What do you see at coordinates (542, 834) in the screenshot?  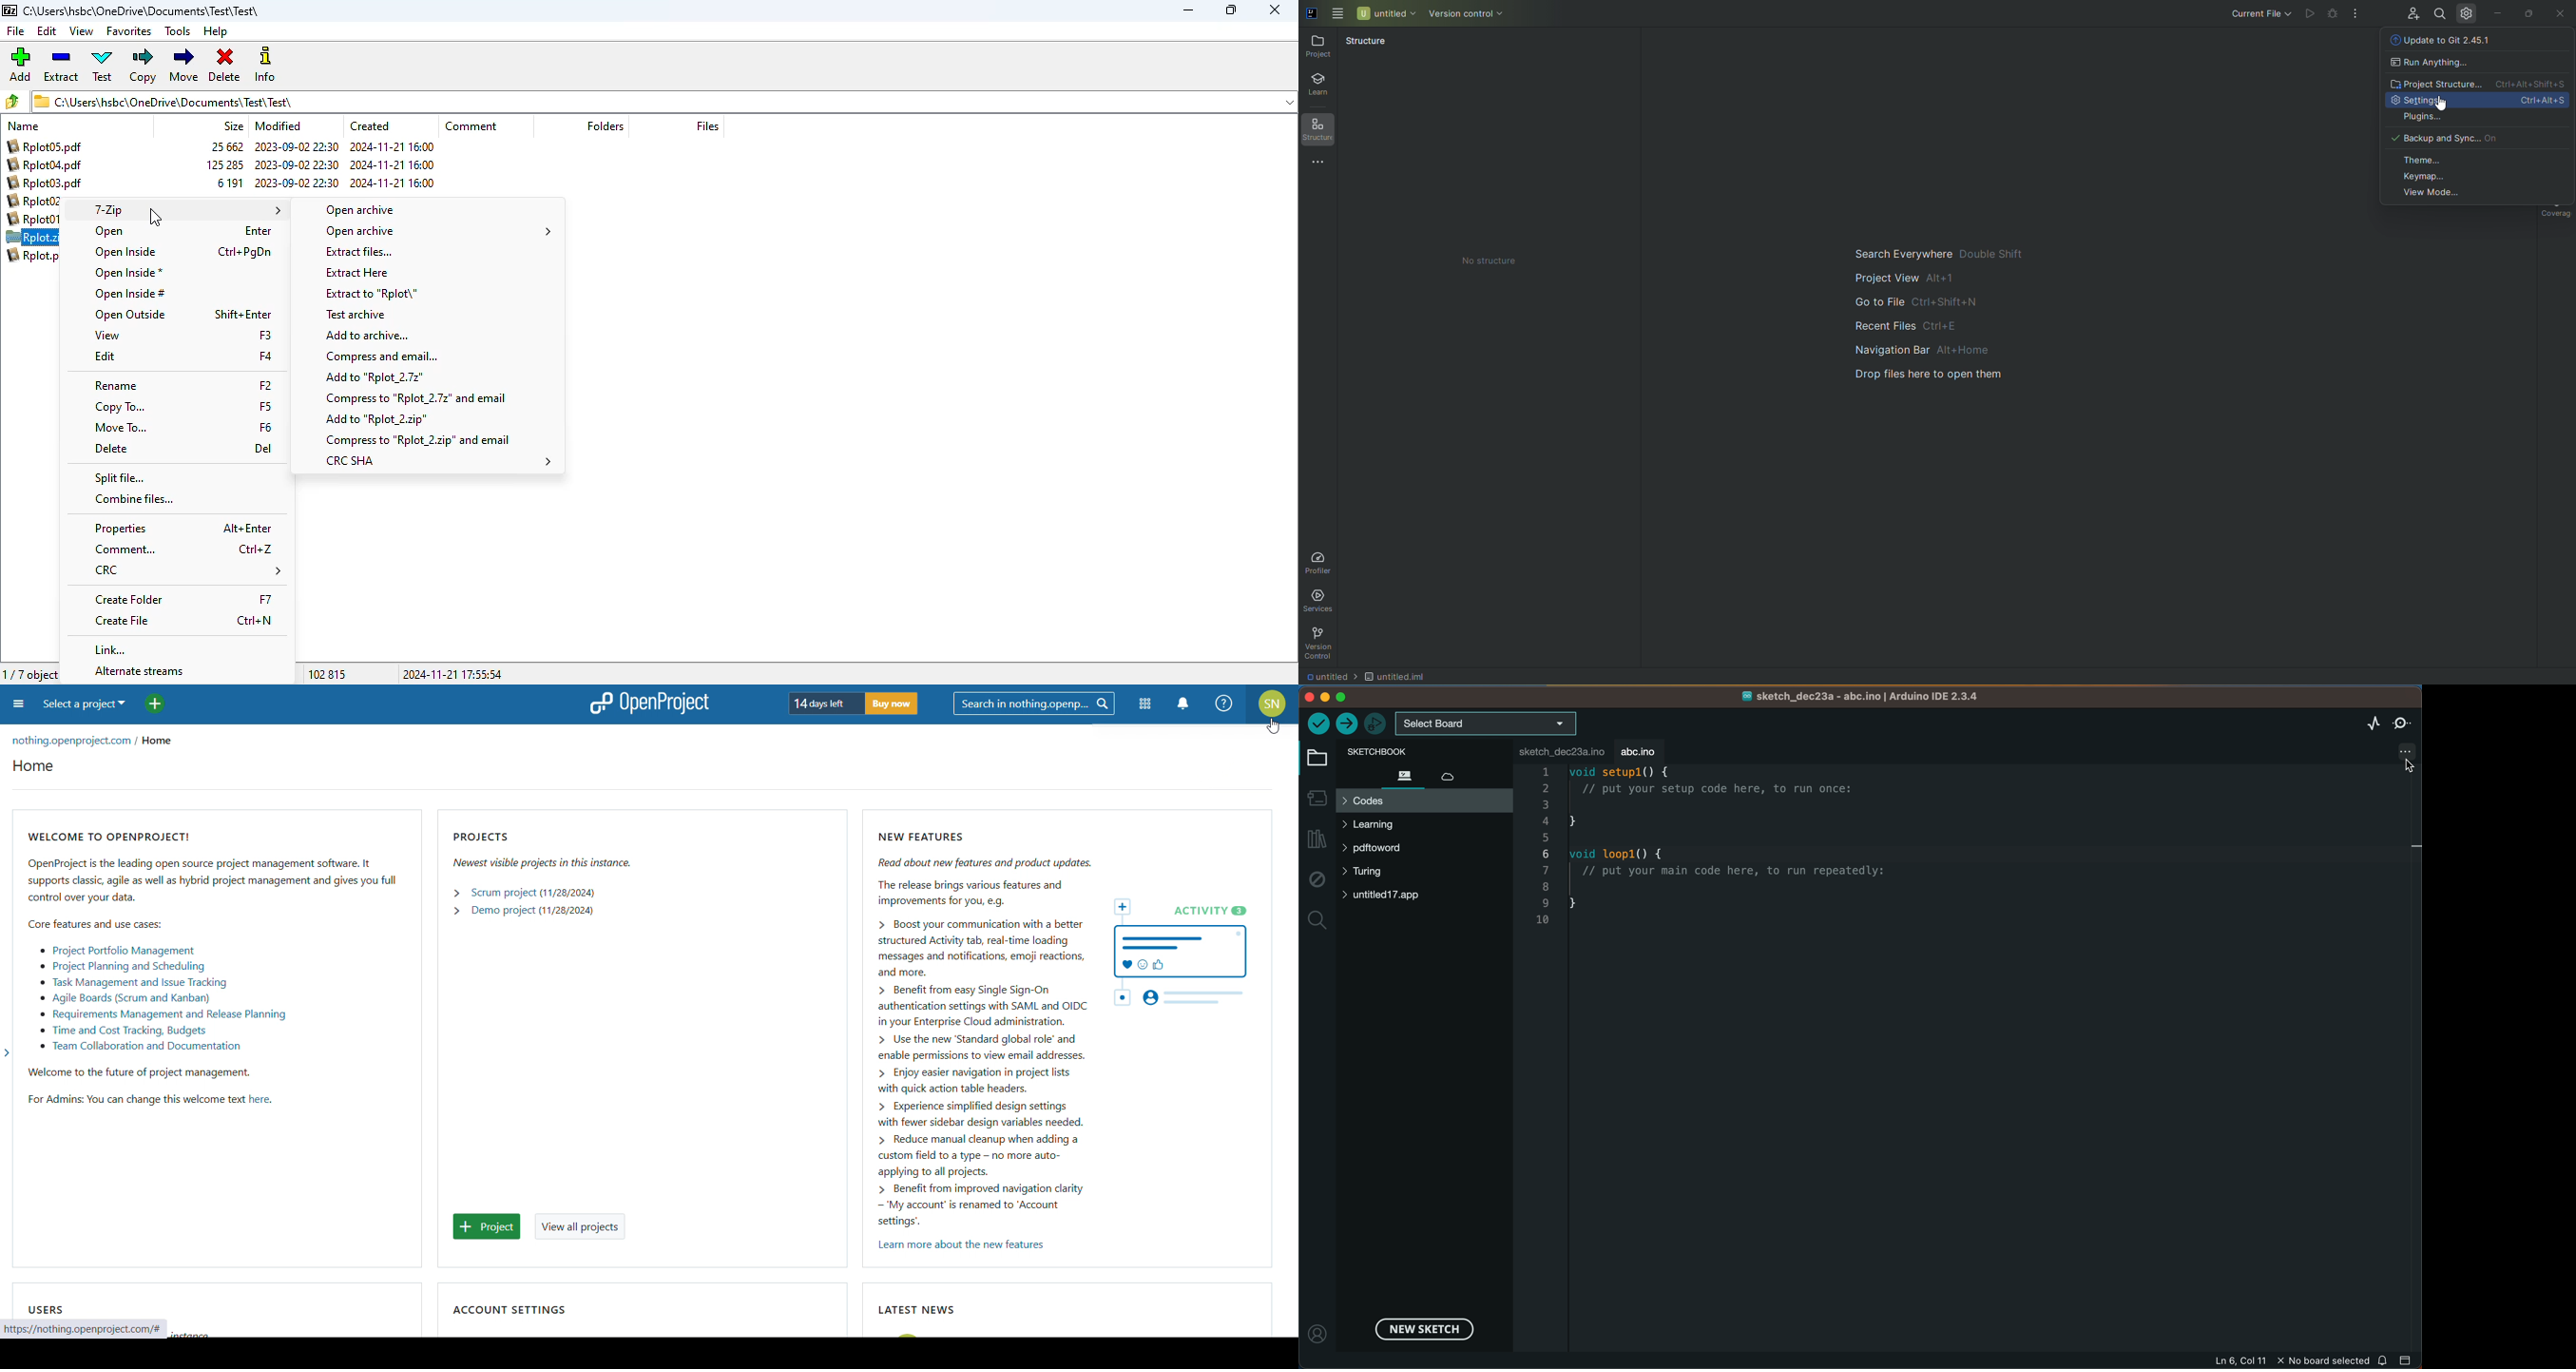 I see `projects` at bounding box center [542, 834].